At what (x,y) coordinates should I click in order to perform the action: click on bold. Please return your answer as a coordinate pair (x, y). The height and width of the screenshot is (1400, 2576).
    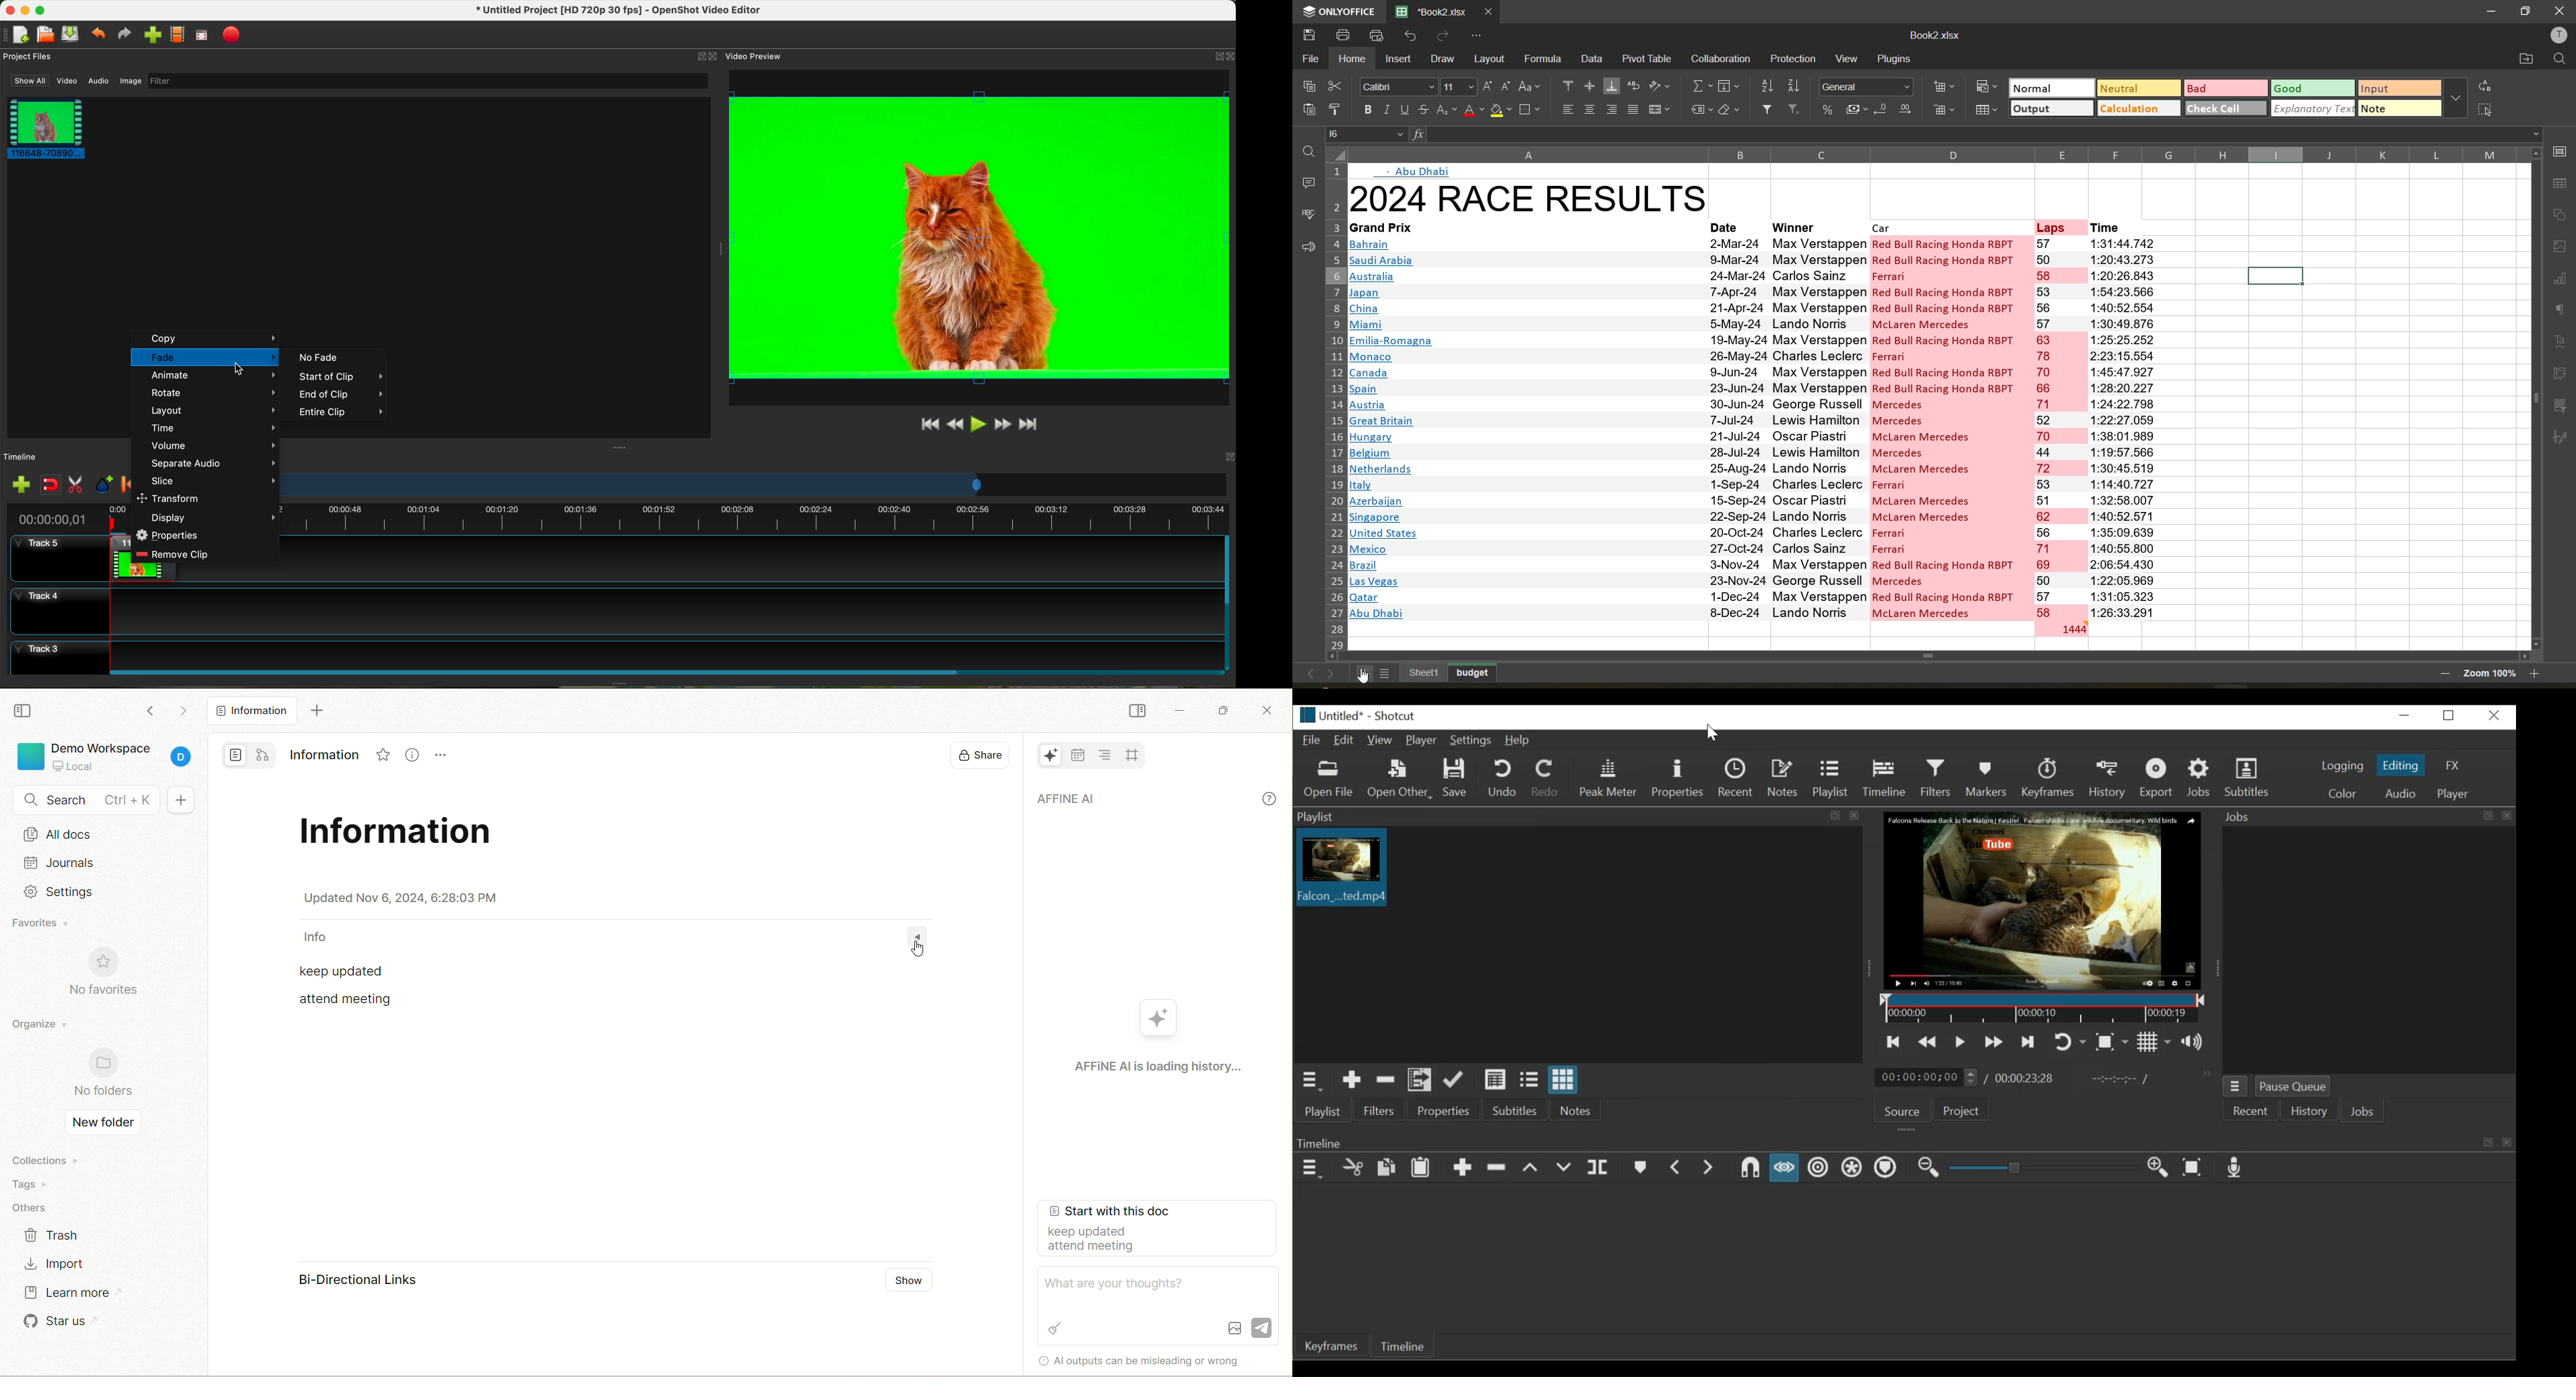
    Looking at the image, I should click on (1370, 110).